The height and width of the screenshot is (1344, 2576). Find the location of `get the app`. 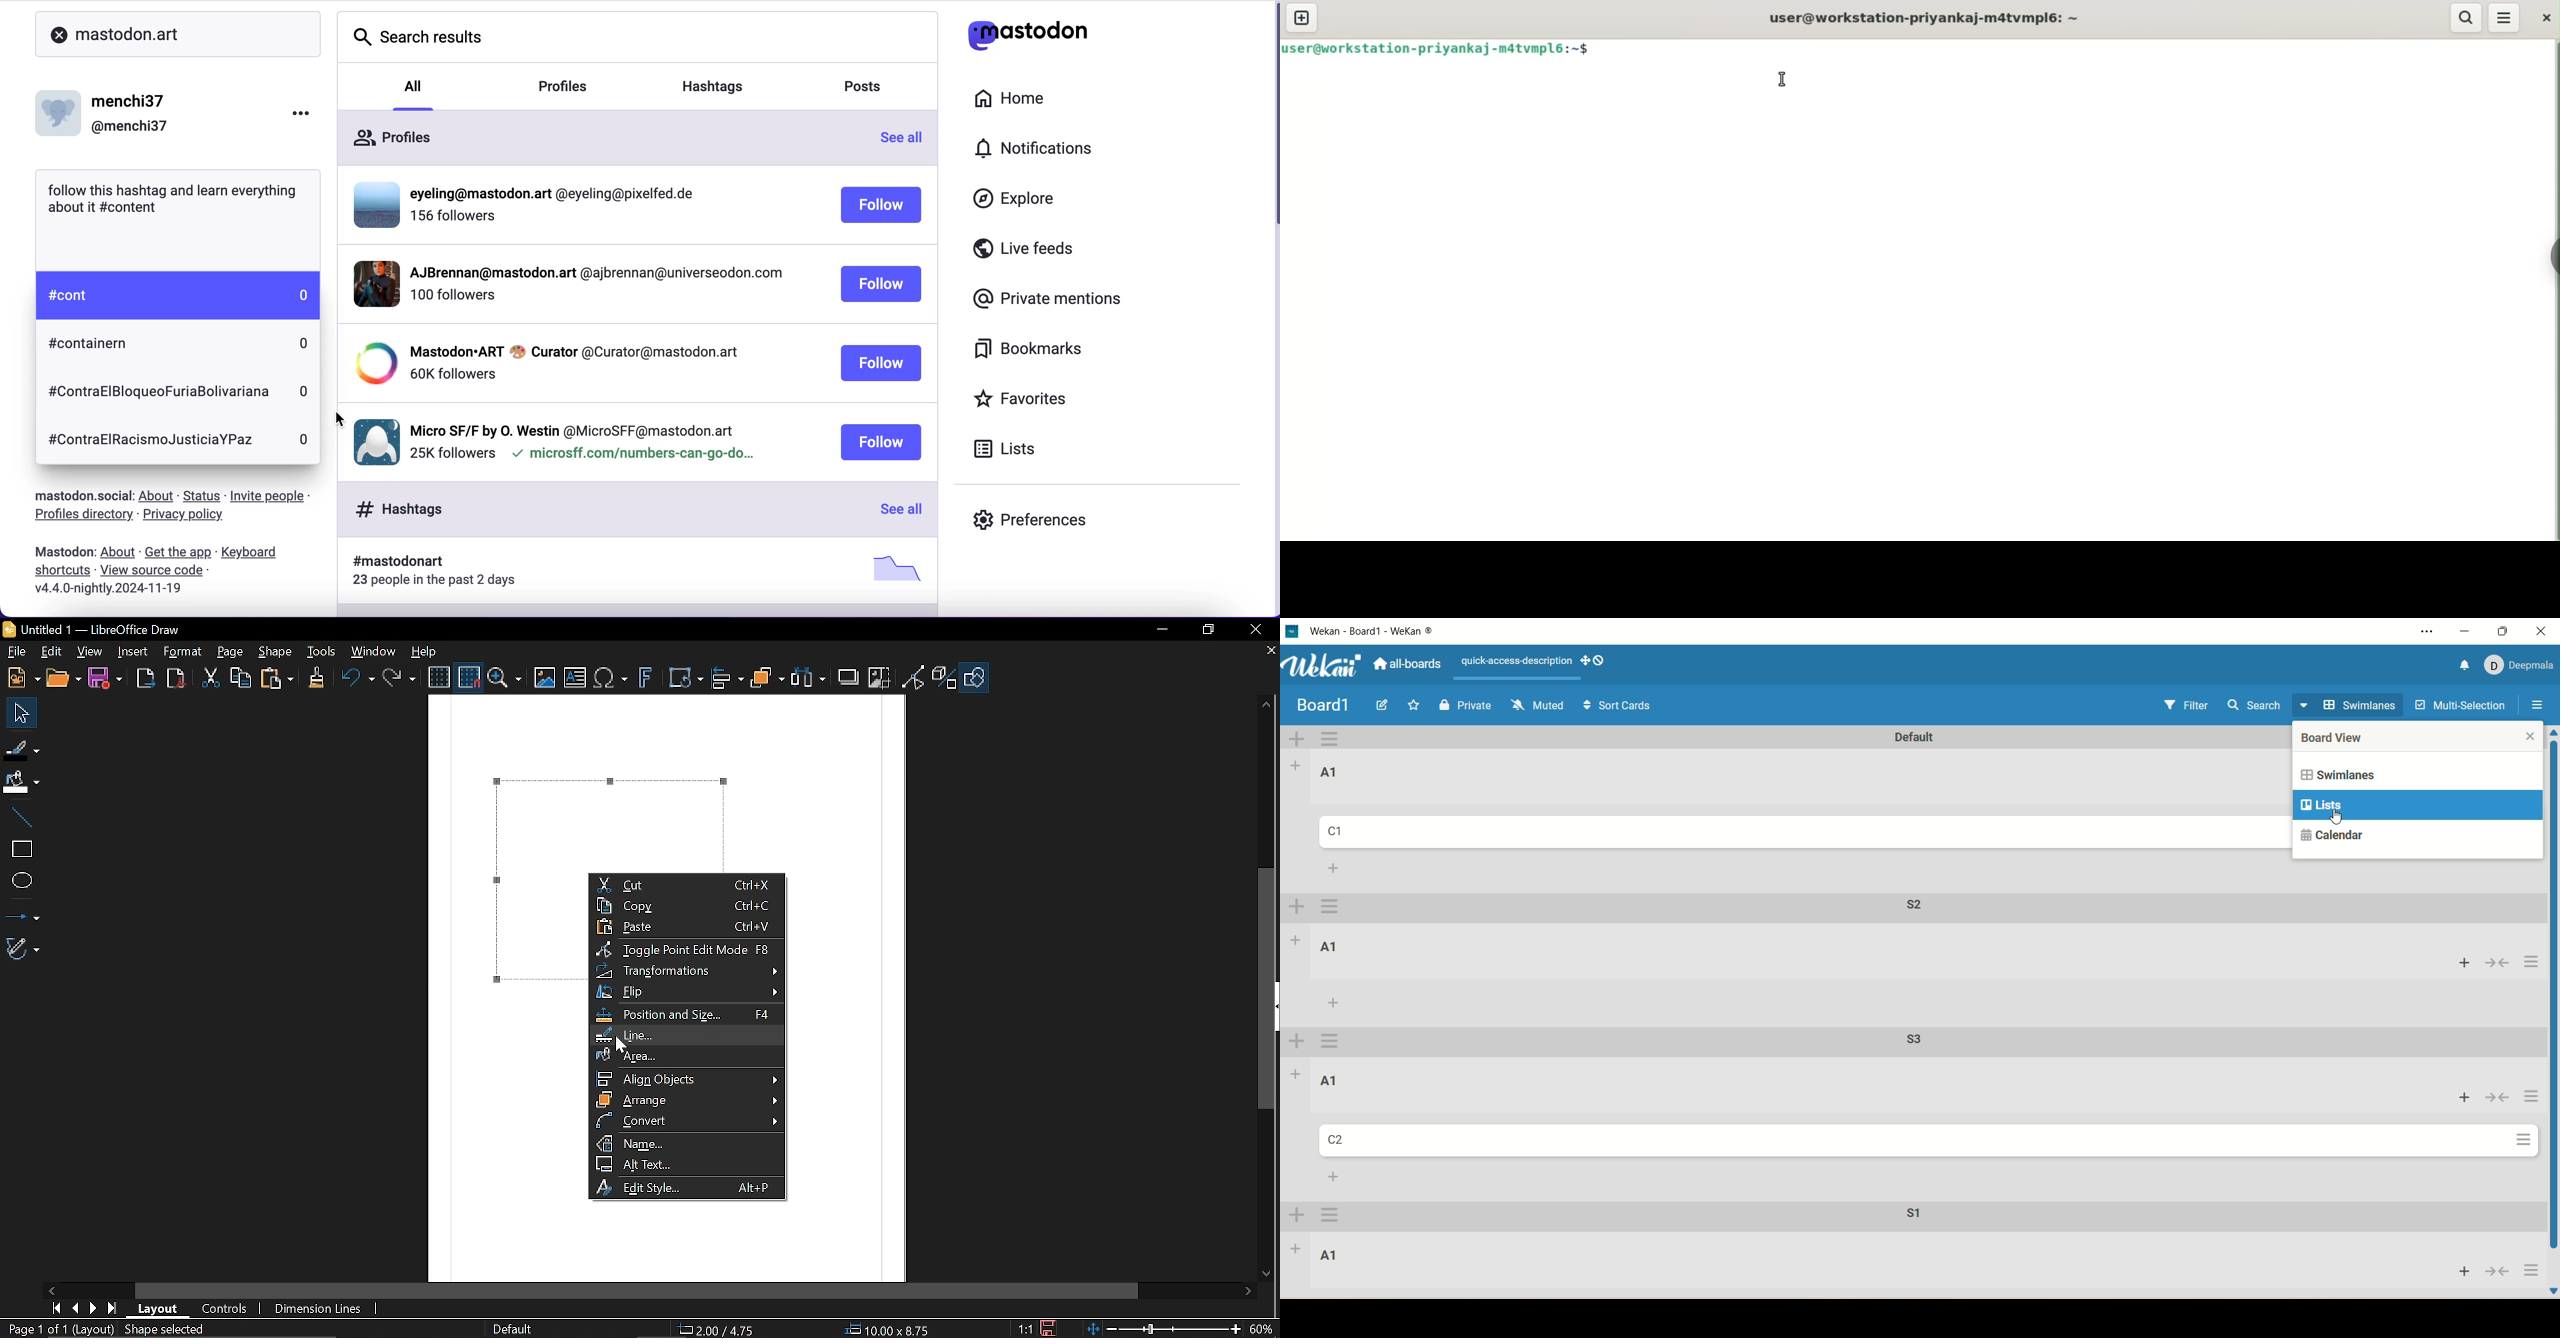

get the app is located at coordinates (177, 553).